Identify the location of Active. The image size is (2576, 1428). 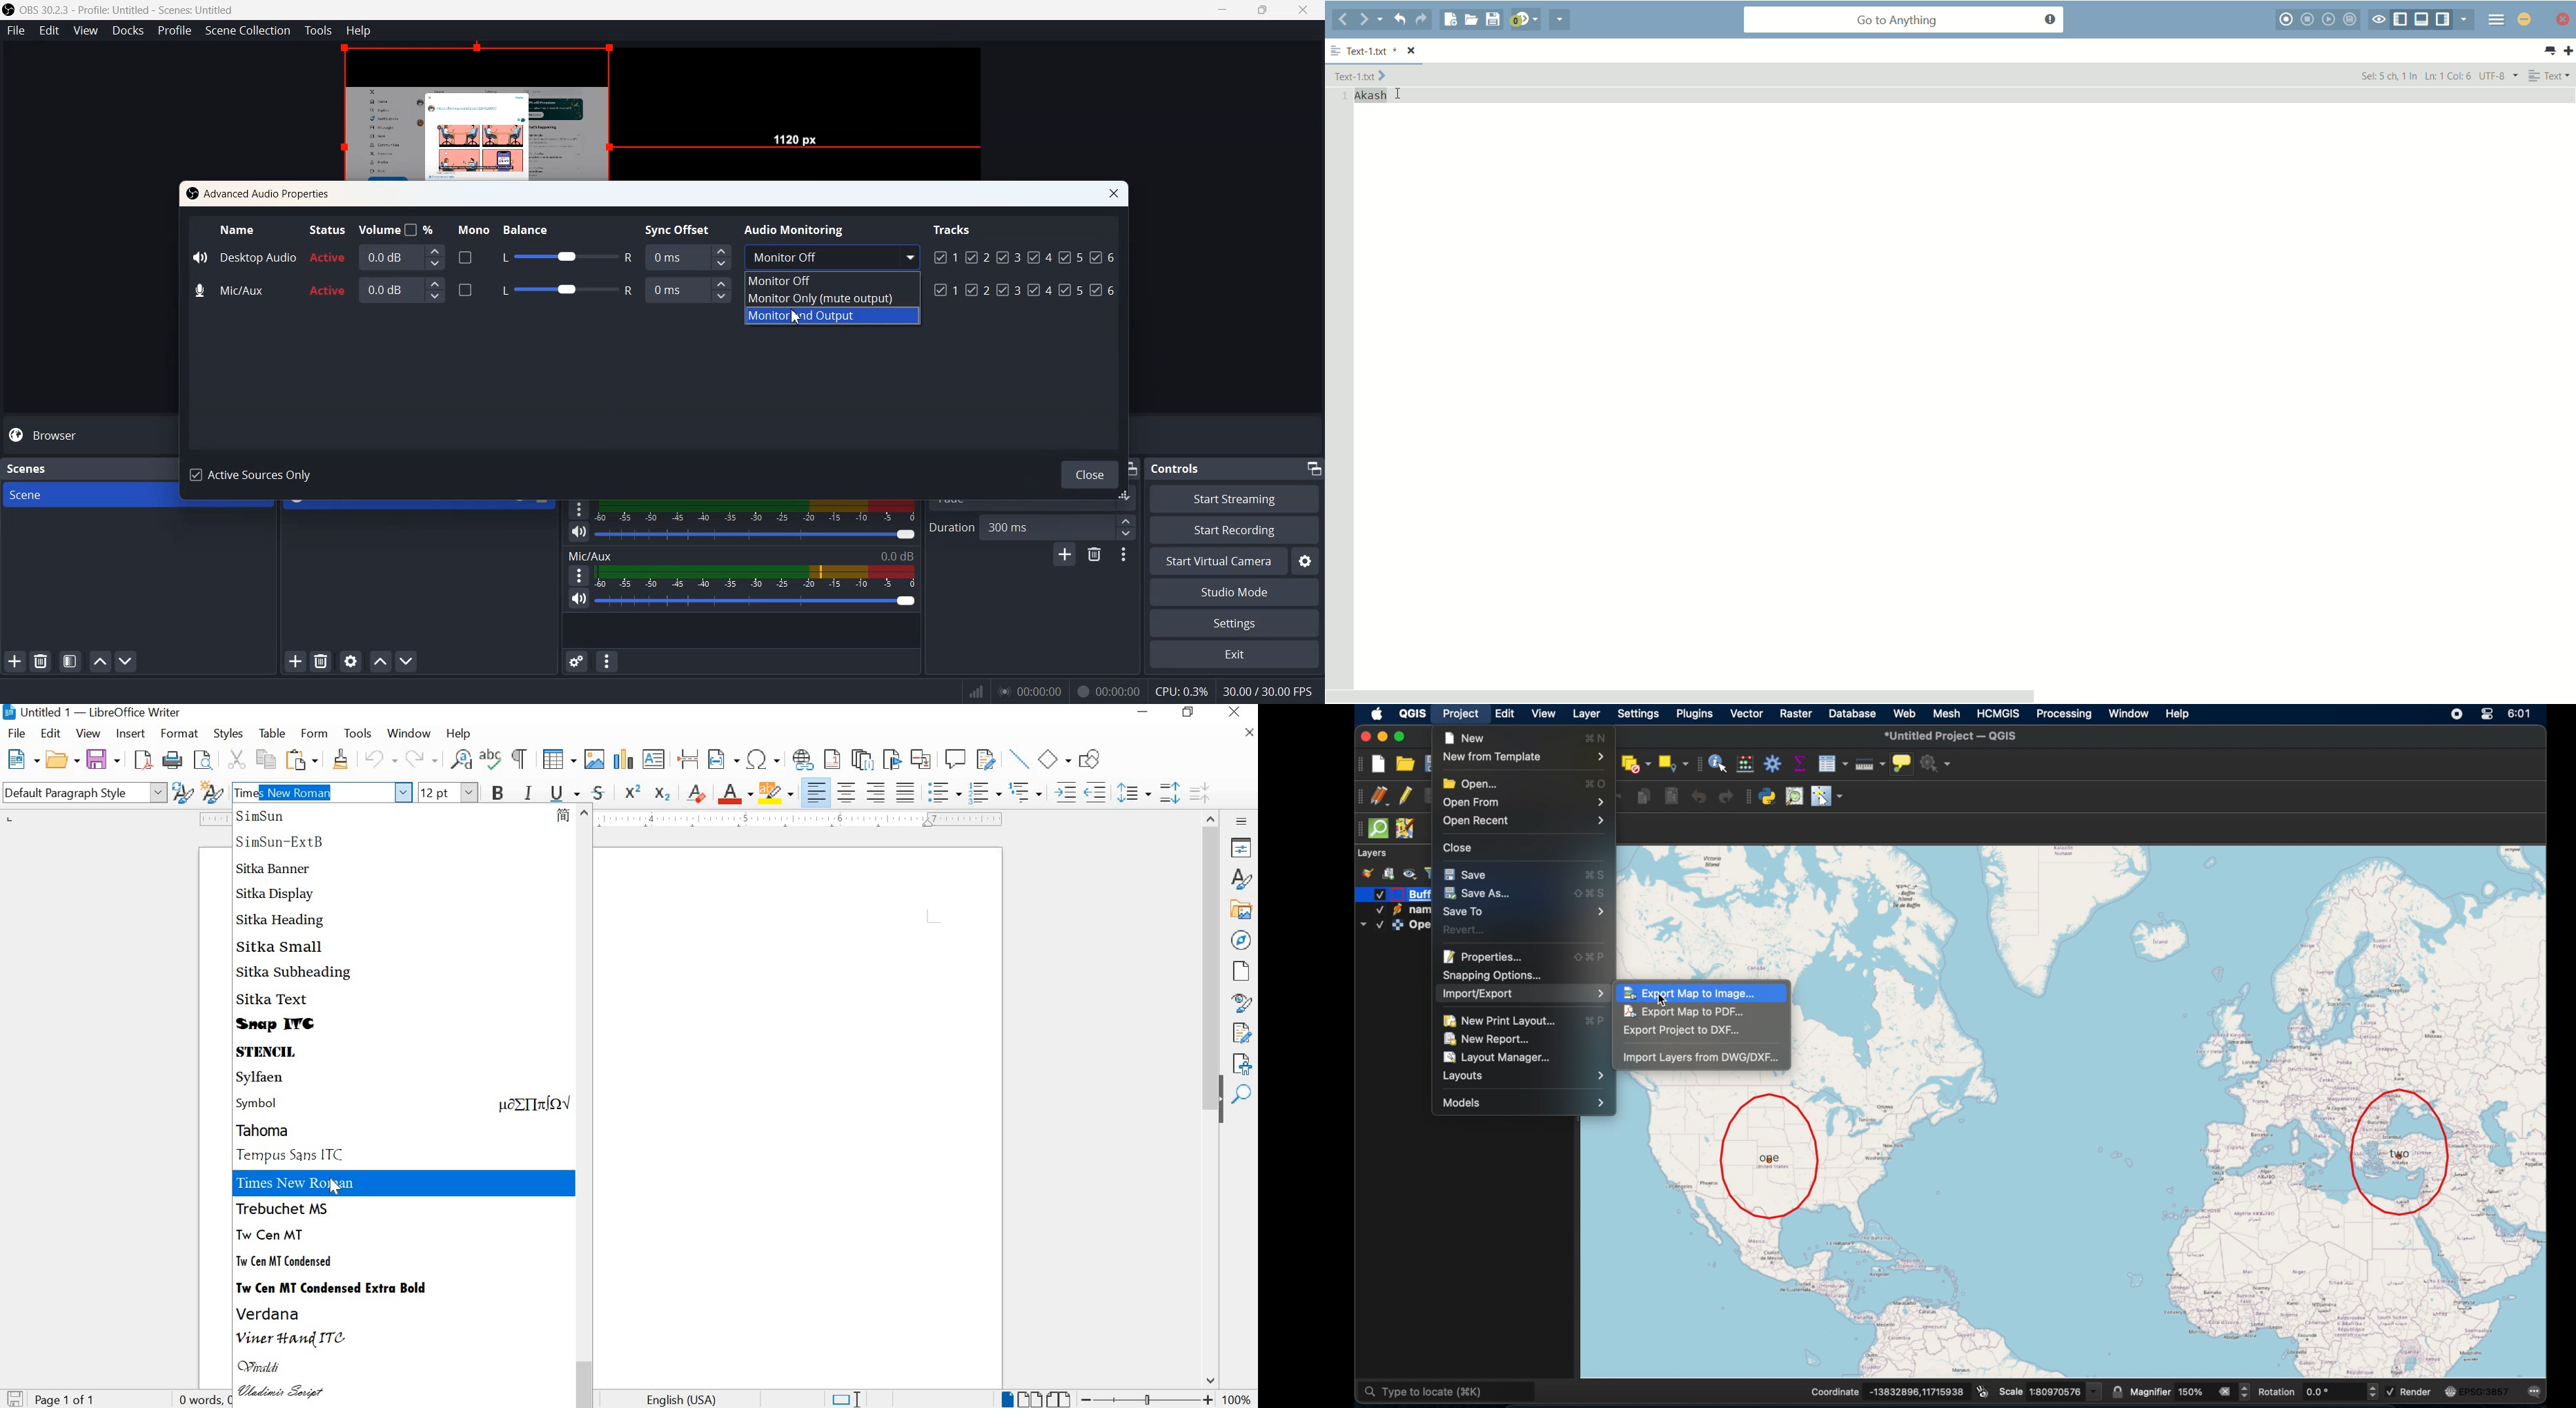
(328, 275).